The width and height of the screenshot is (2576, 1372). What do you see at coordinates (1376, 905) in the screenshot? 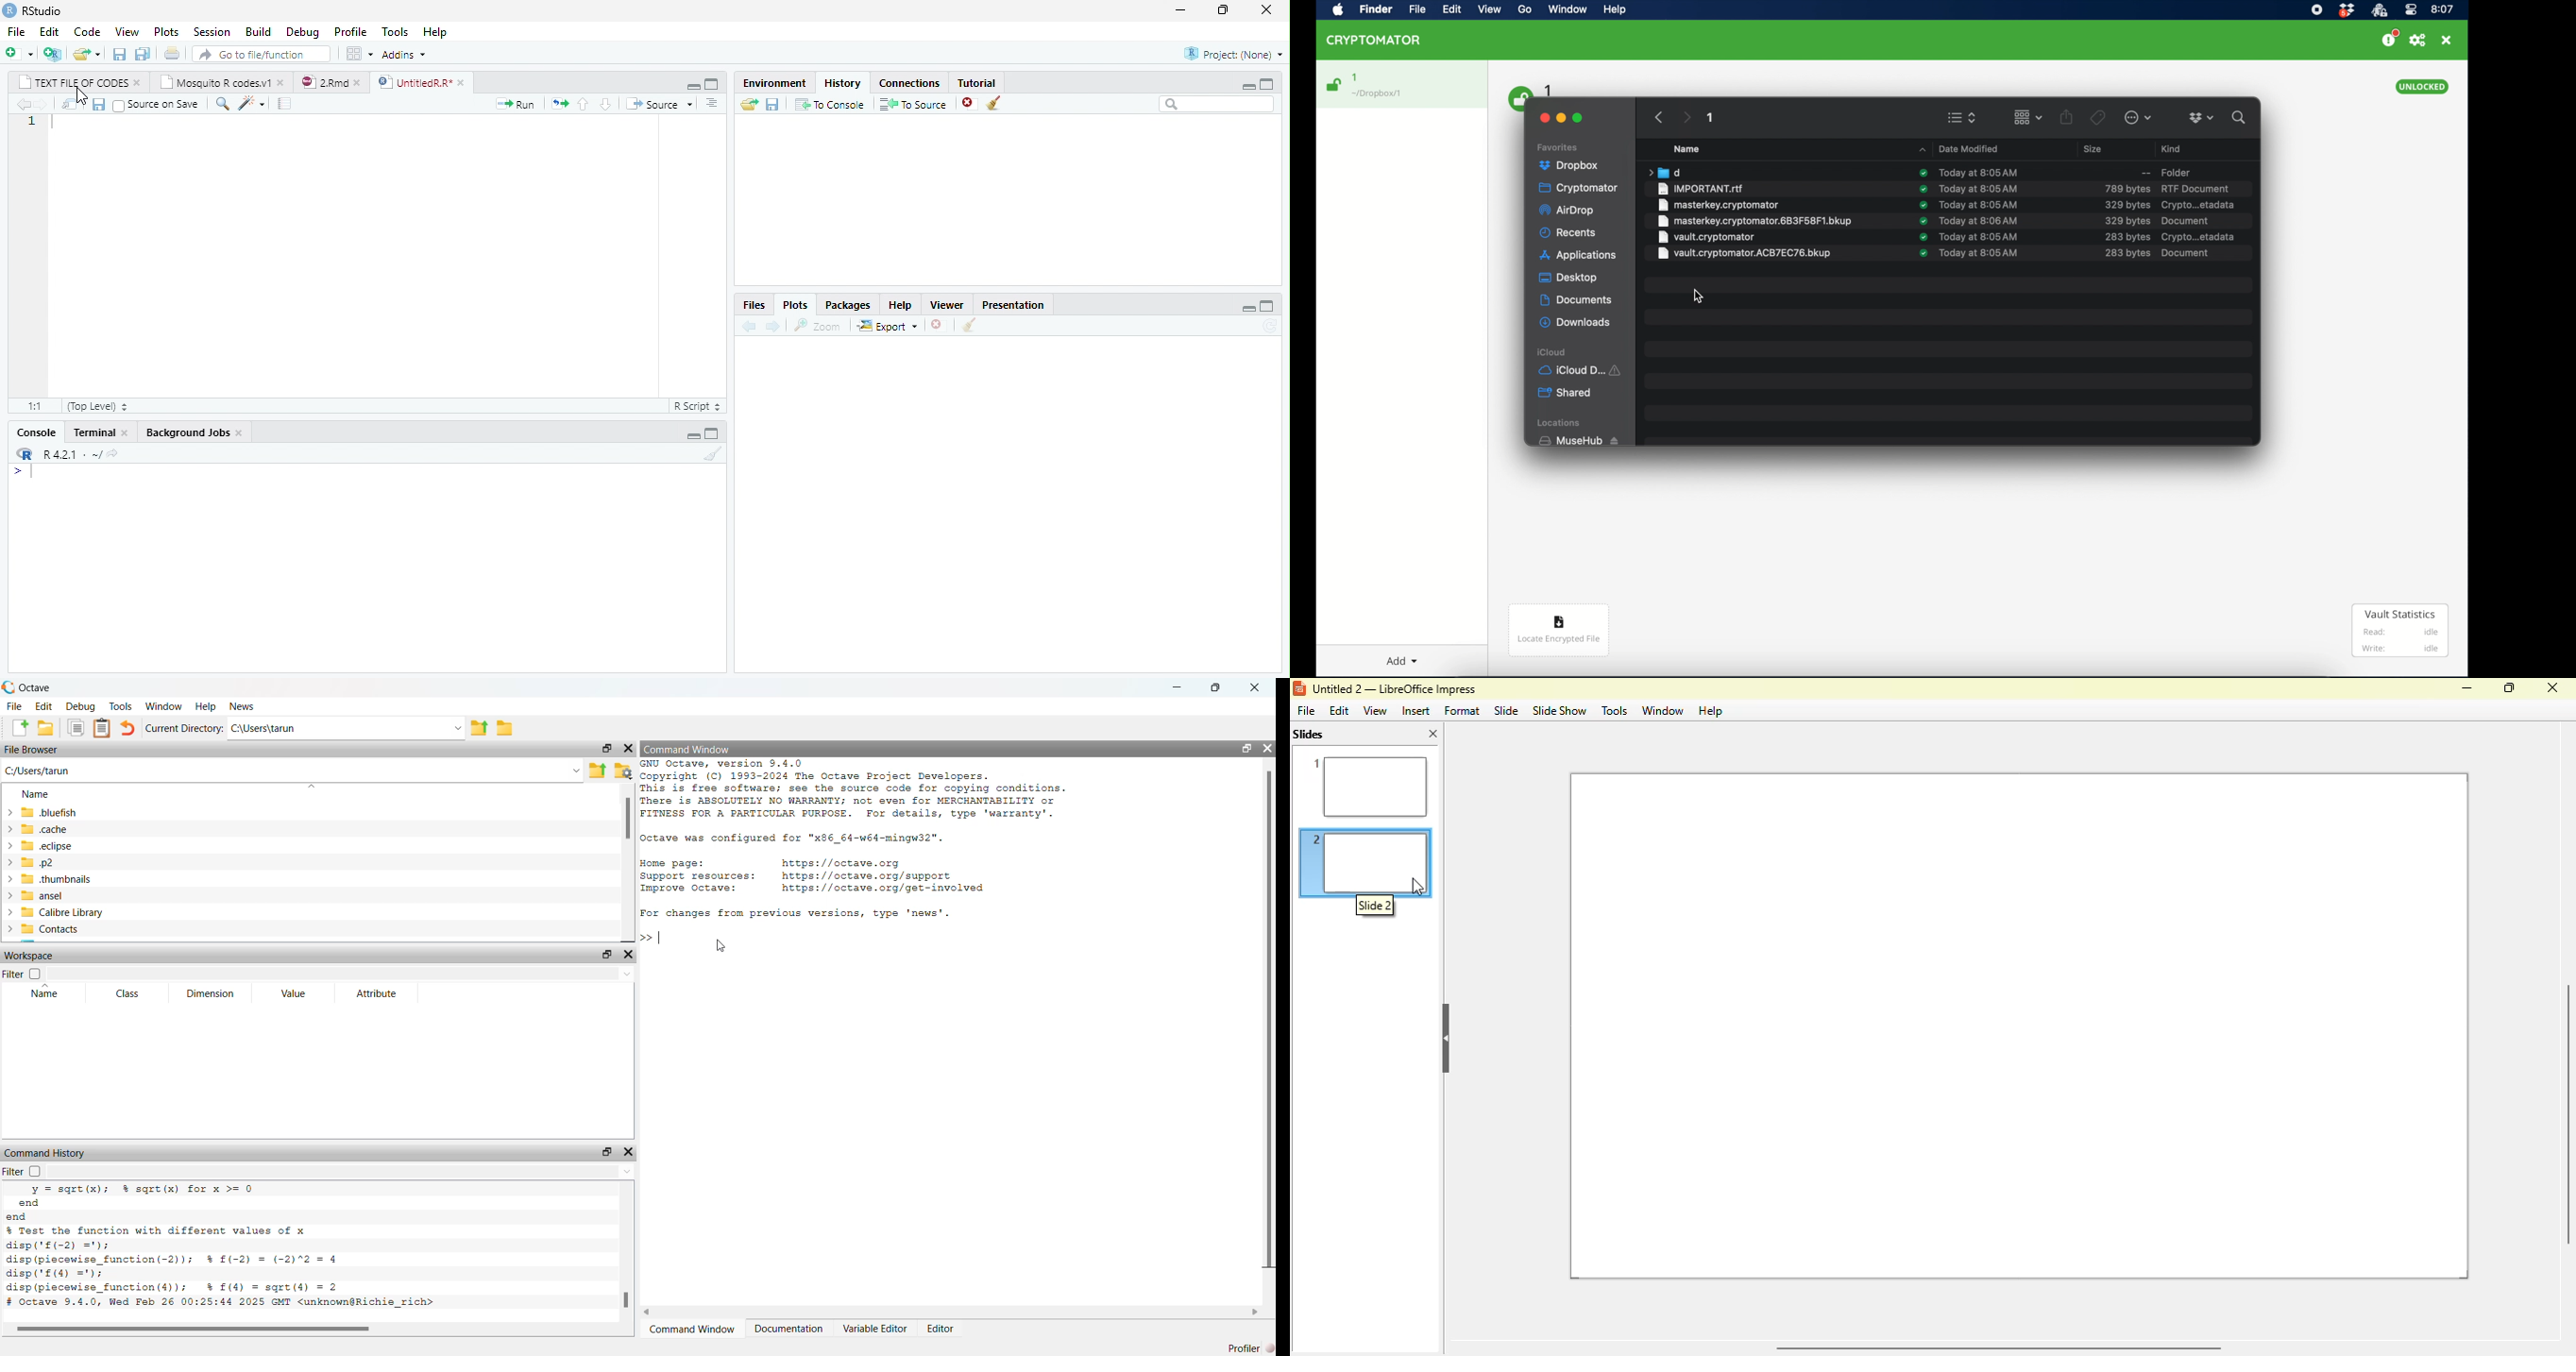
I see `slide 2` at bounding box center [1376, 905].